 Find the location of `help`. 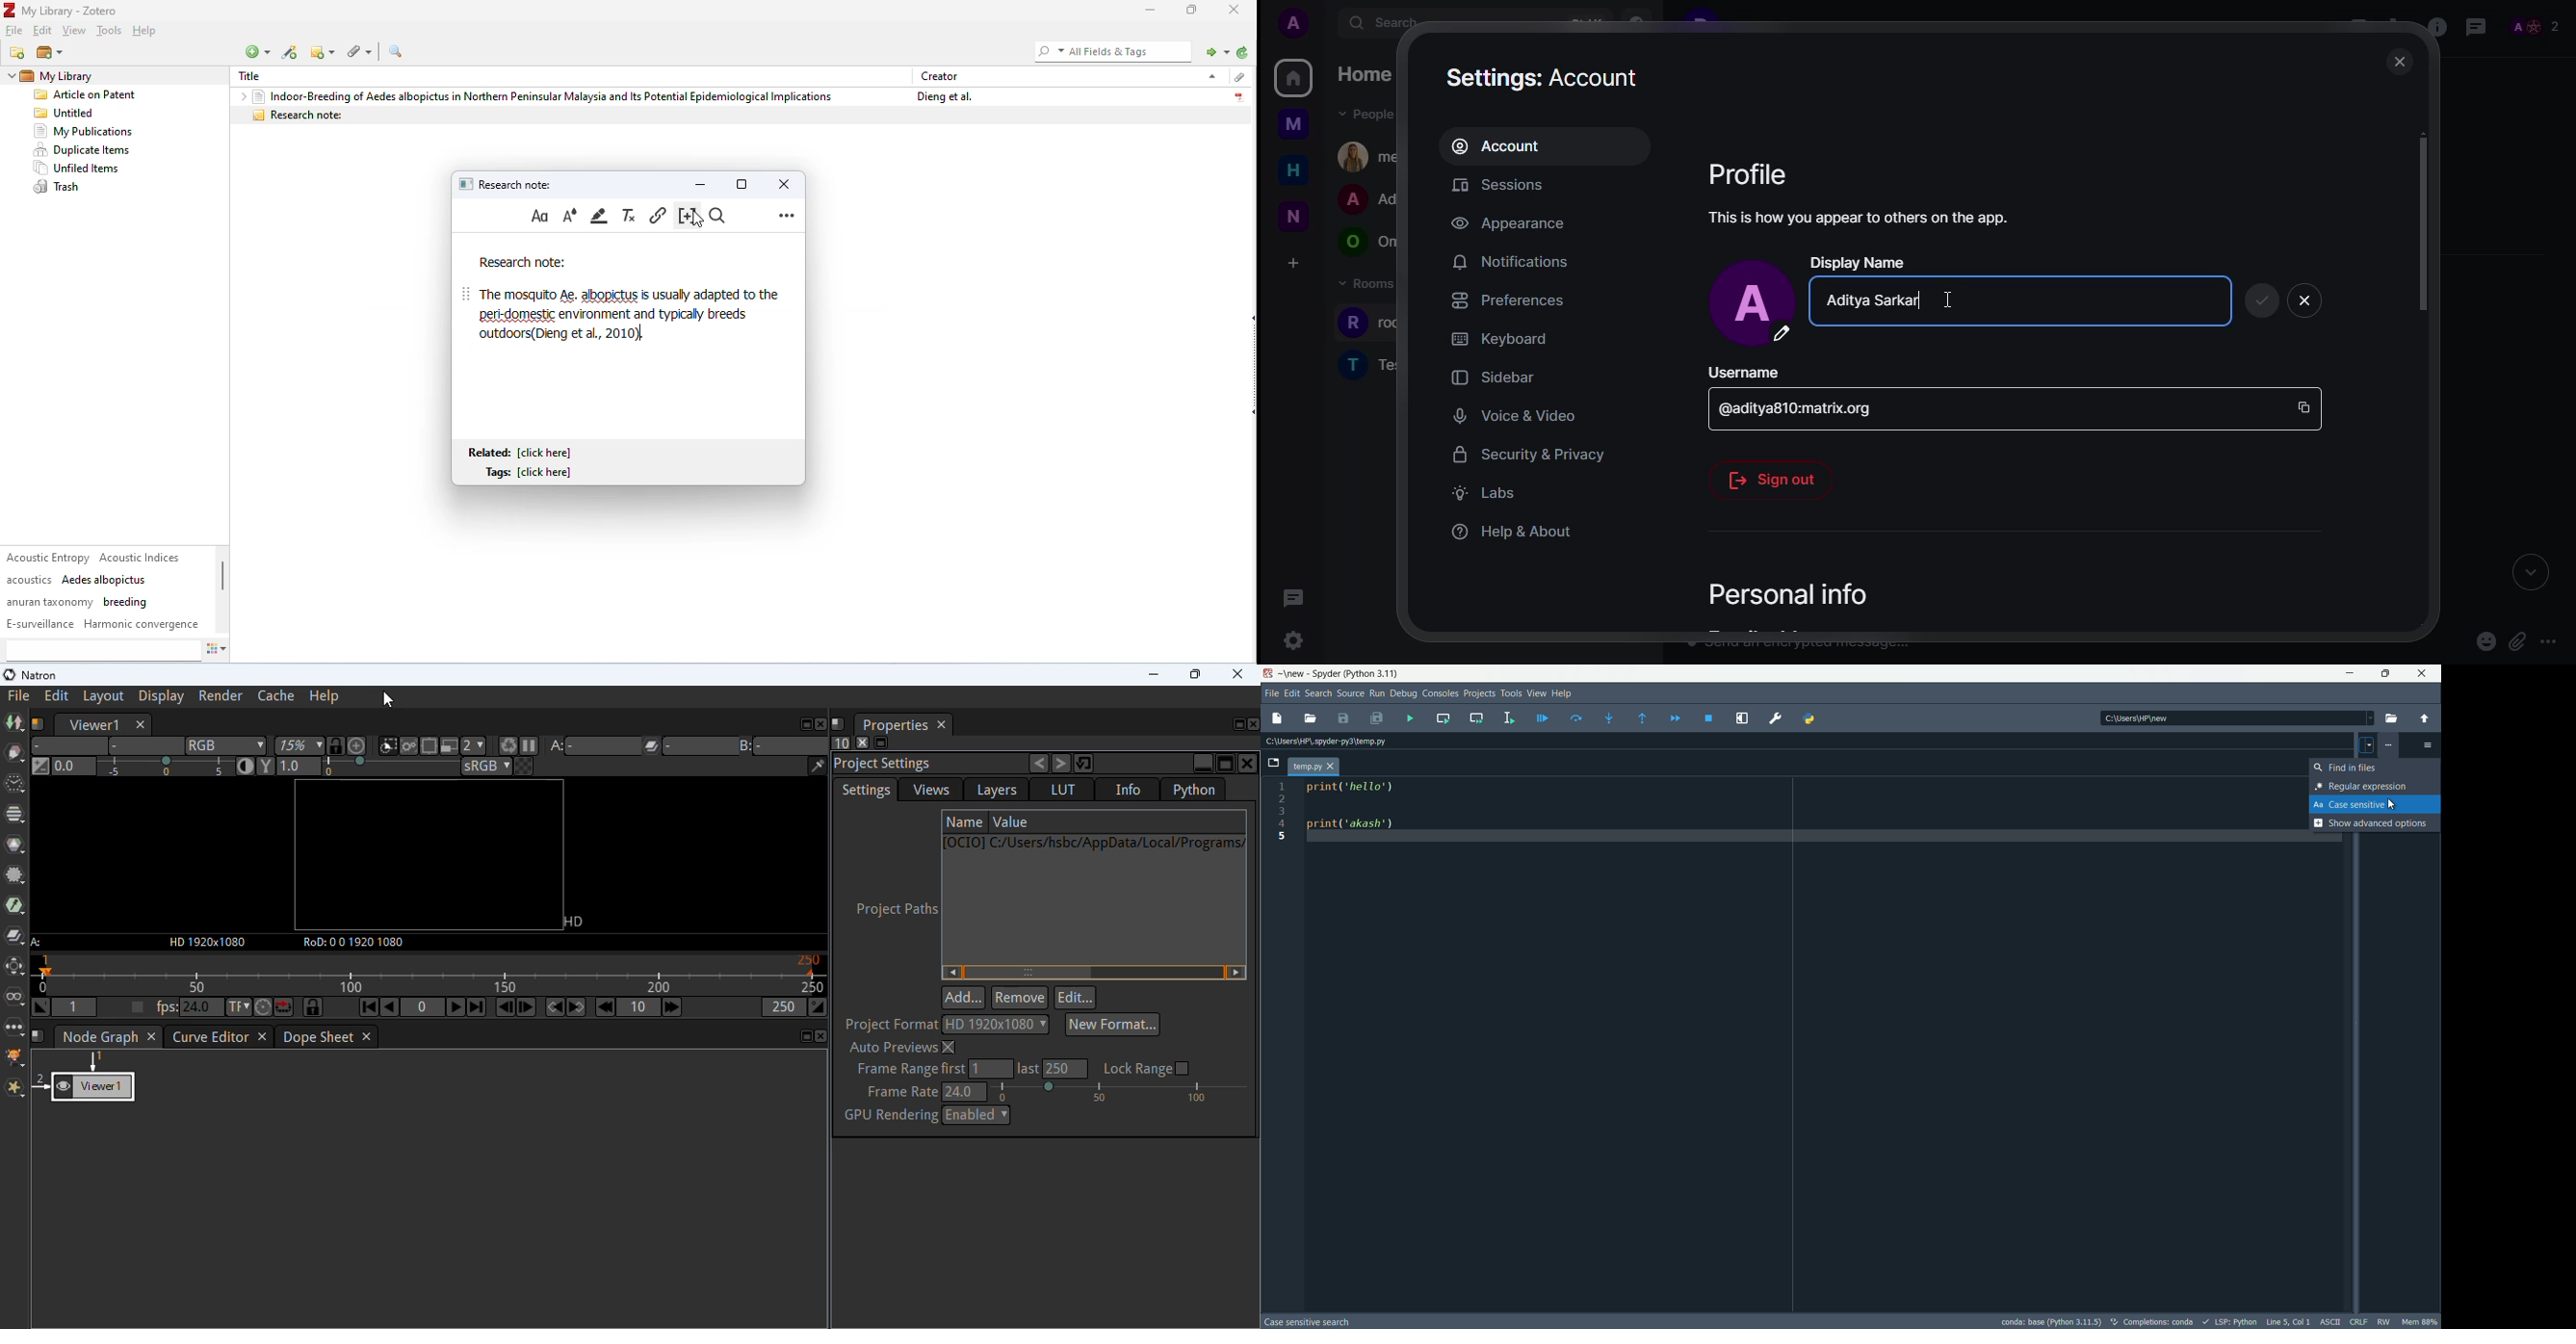

help is located at coordinates (147, 32).